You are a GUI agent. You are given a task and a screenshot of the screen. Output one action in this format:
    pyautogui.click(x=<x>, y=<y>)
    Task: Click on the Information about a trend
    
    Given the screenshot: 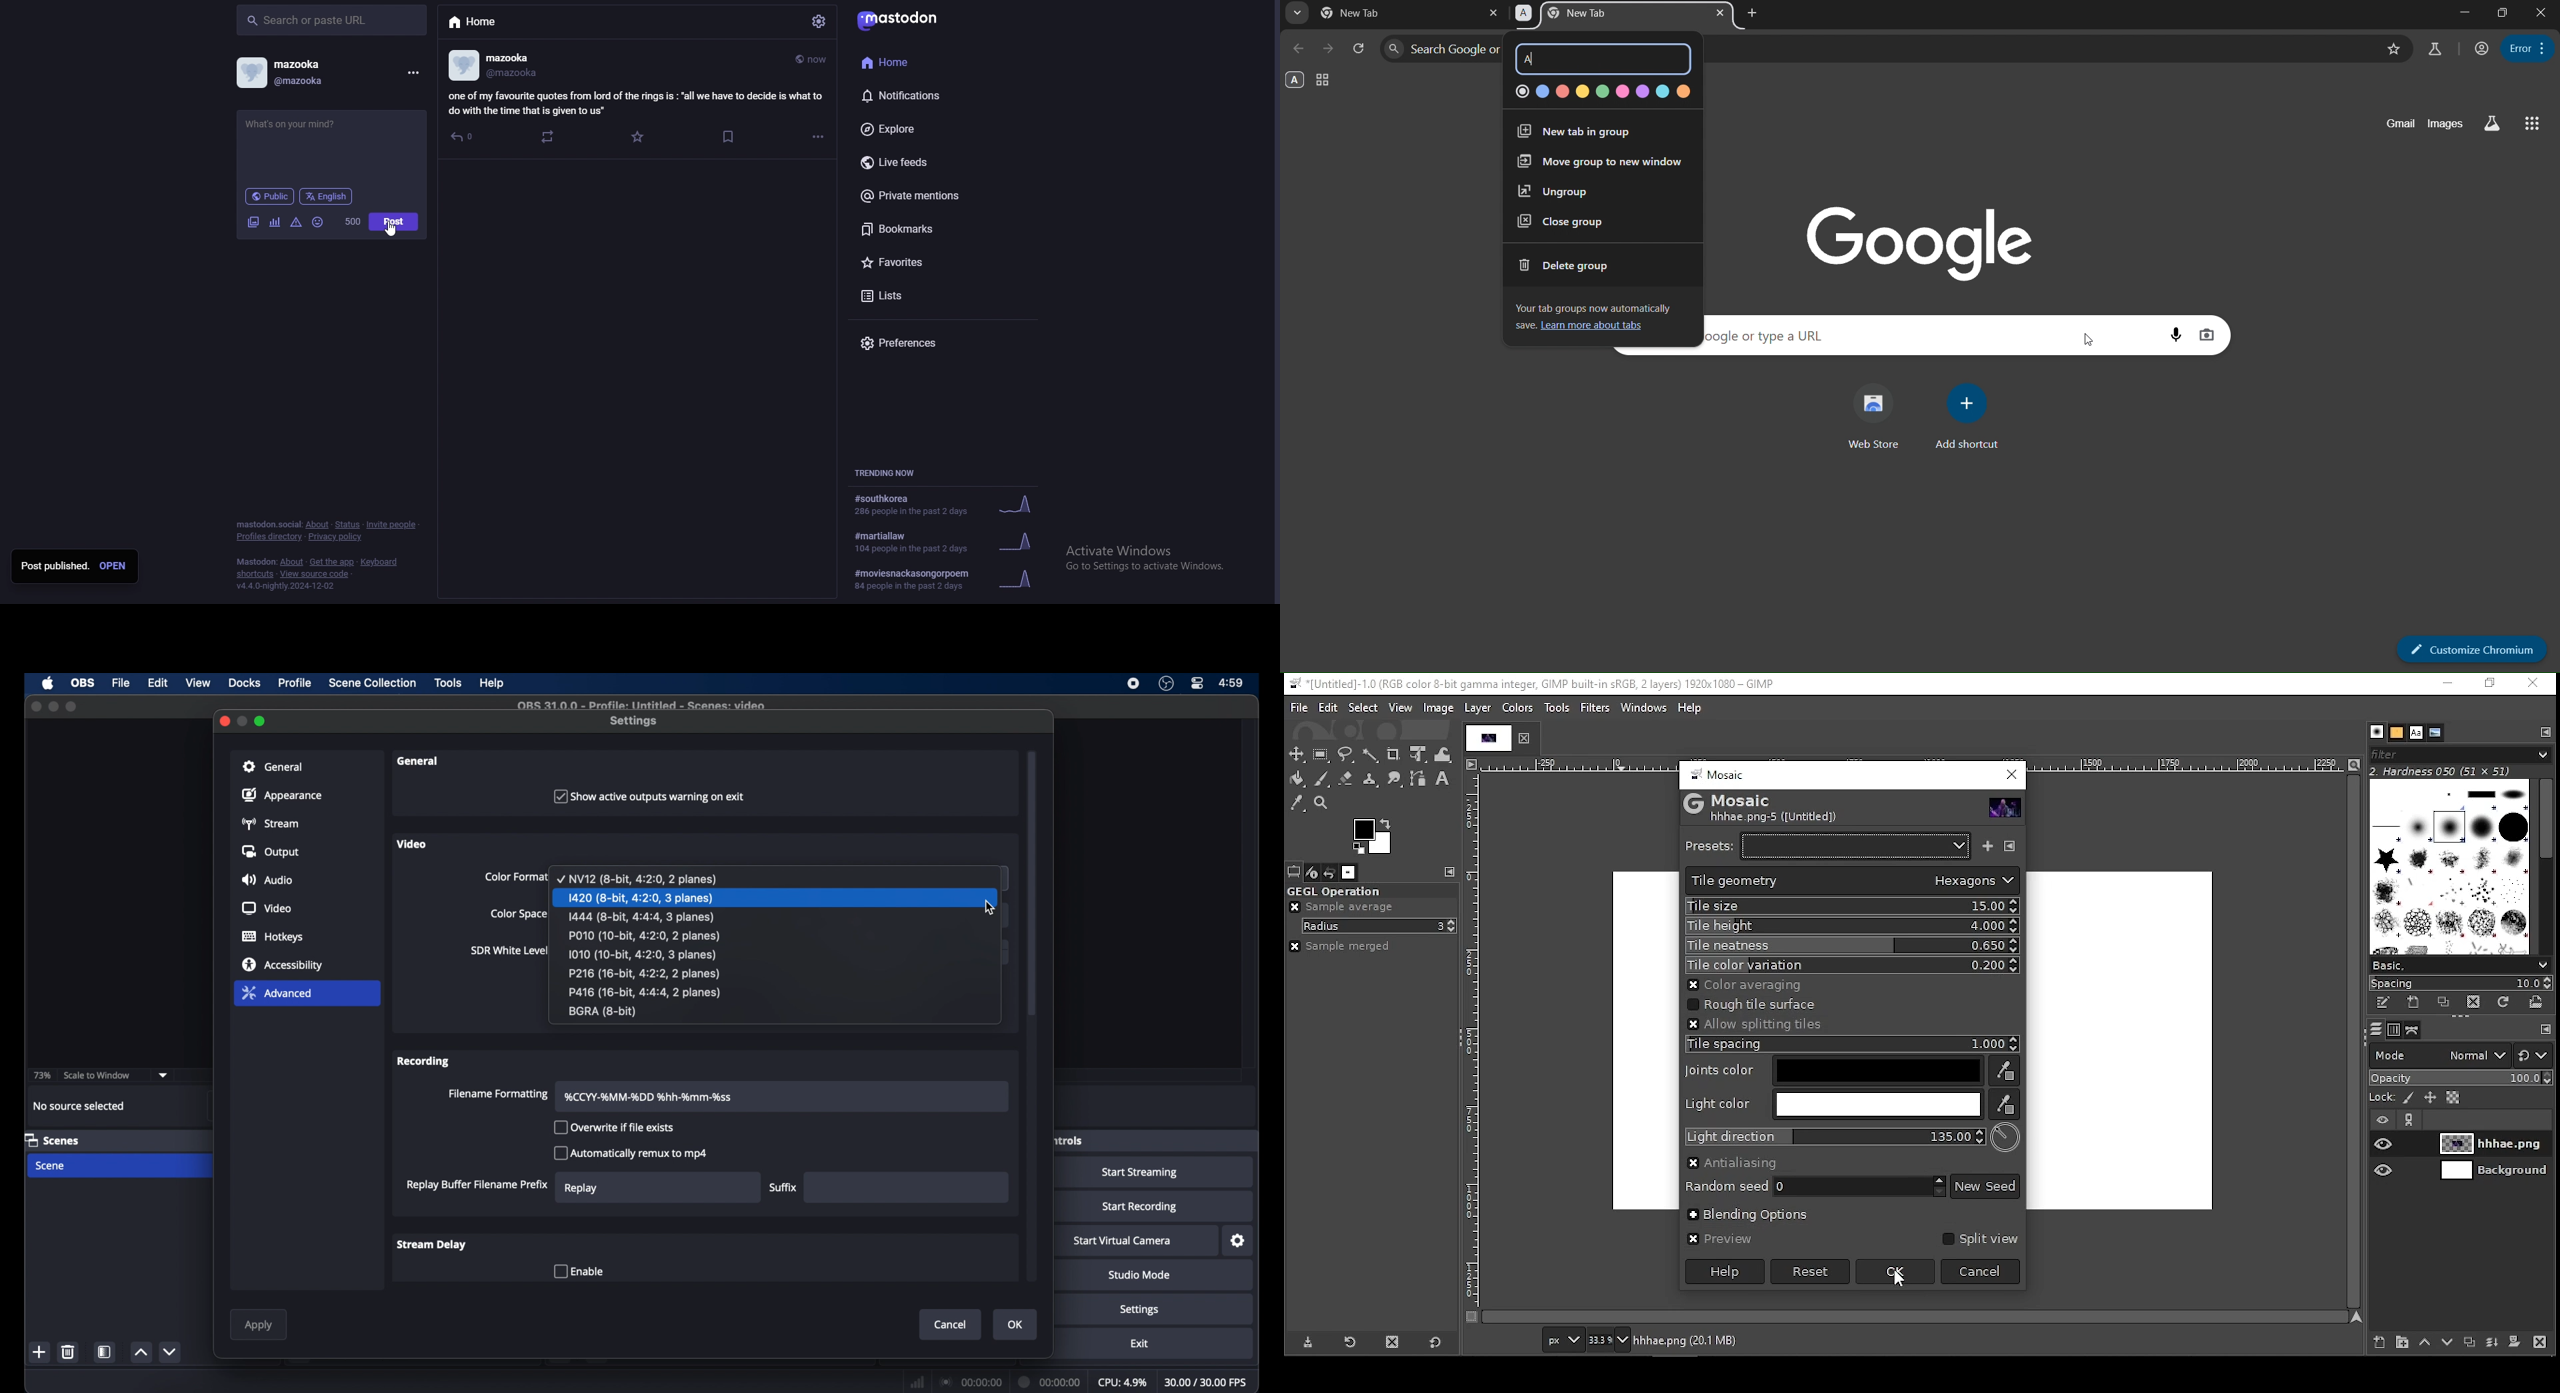 What is the action you would take?
    pyautogui.click(x=952, y=581)
    